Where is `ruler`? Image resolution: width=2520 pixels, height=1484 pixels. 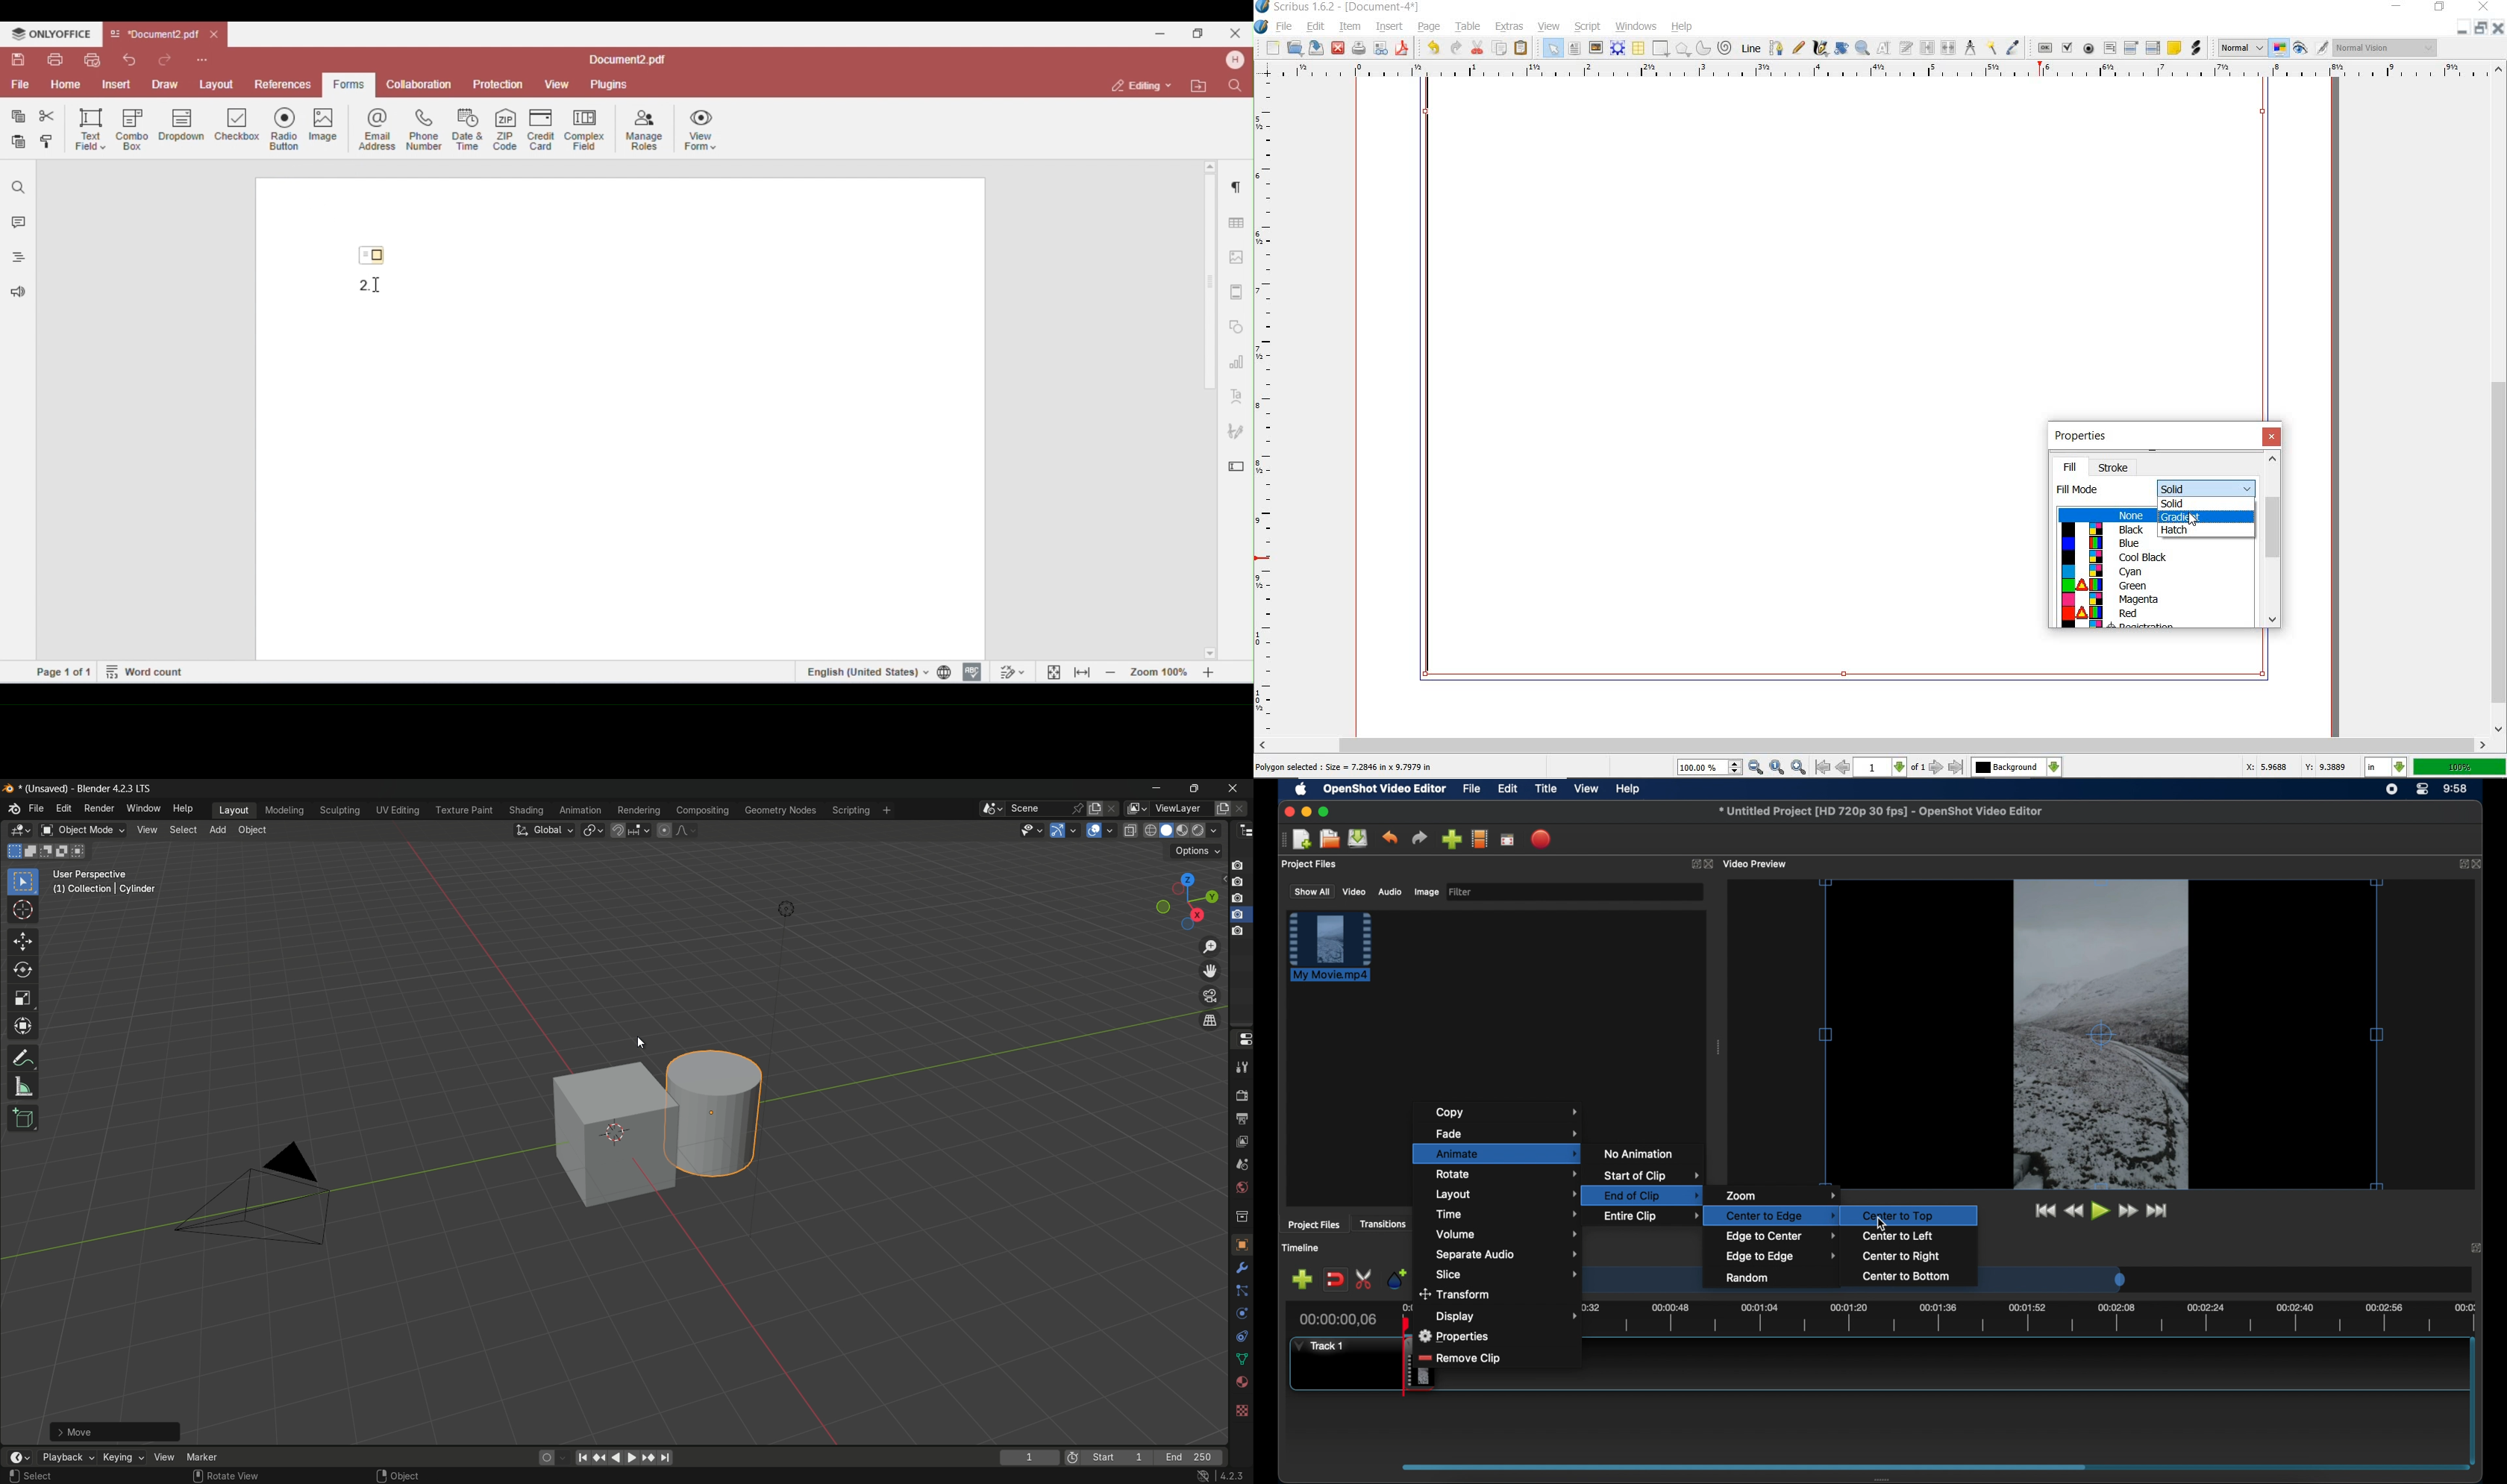 ruler is located at coordinates (1267, 410).